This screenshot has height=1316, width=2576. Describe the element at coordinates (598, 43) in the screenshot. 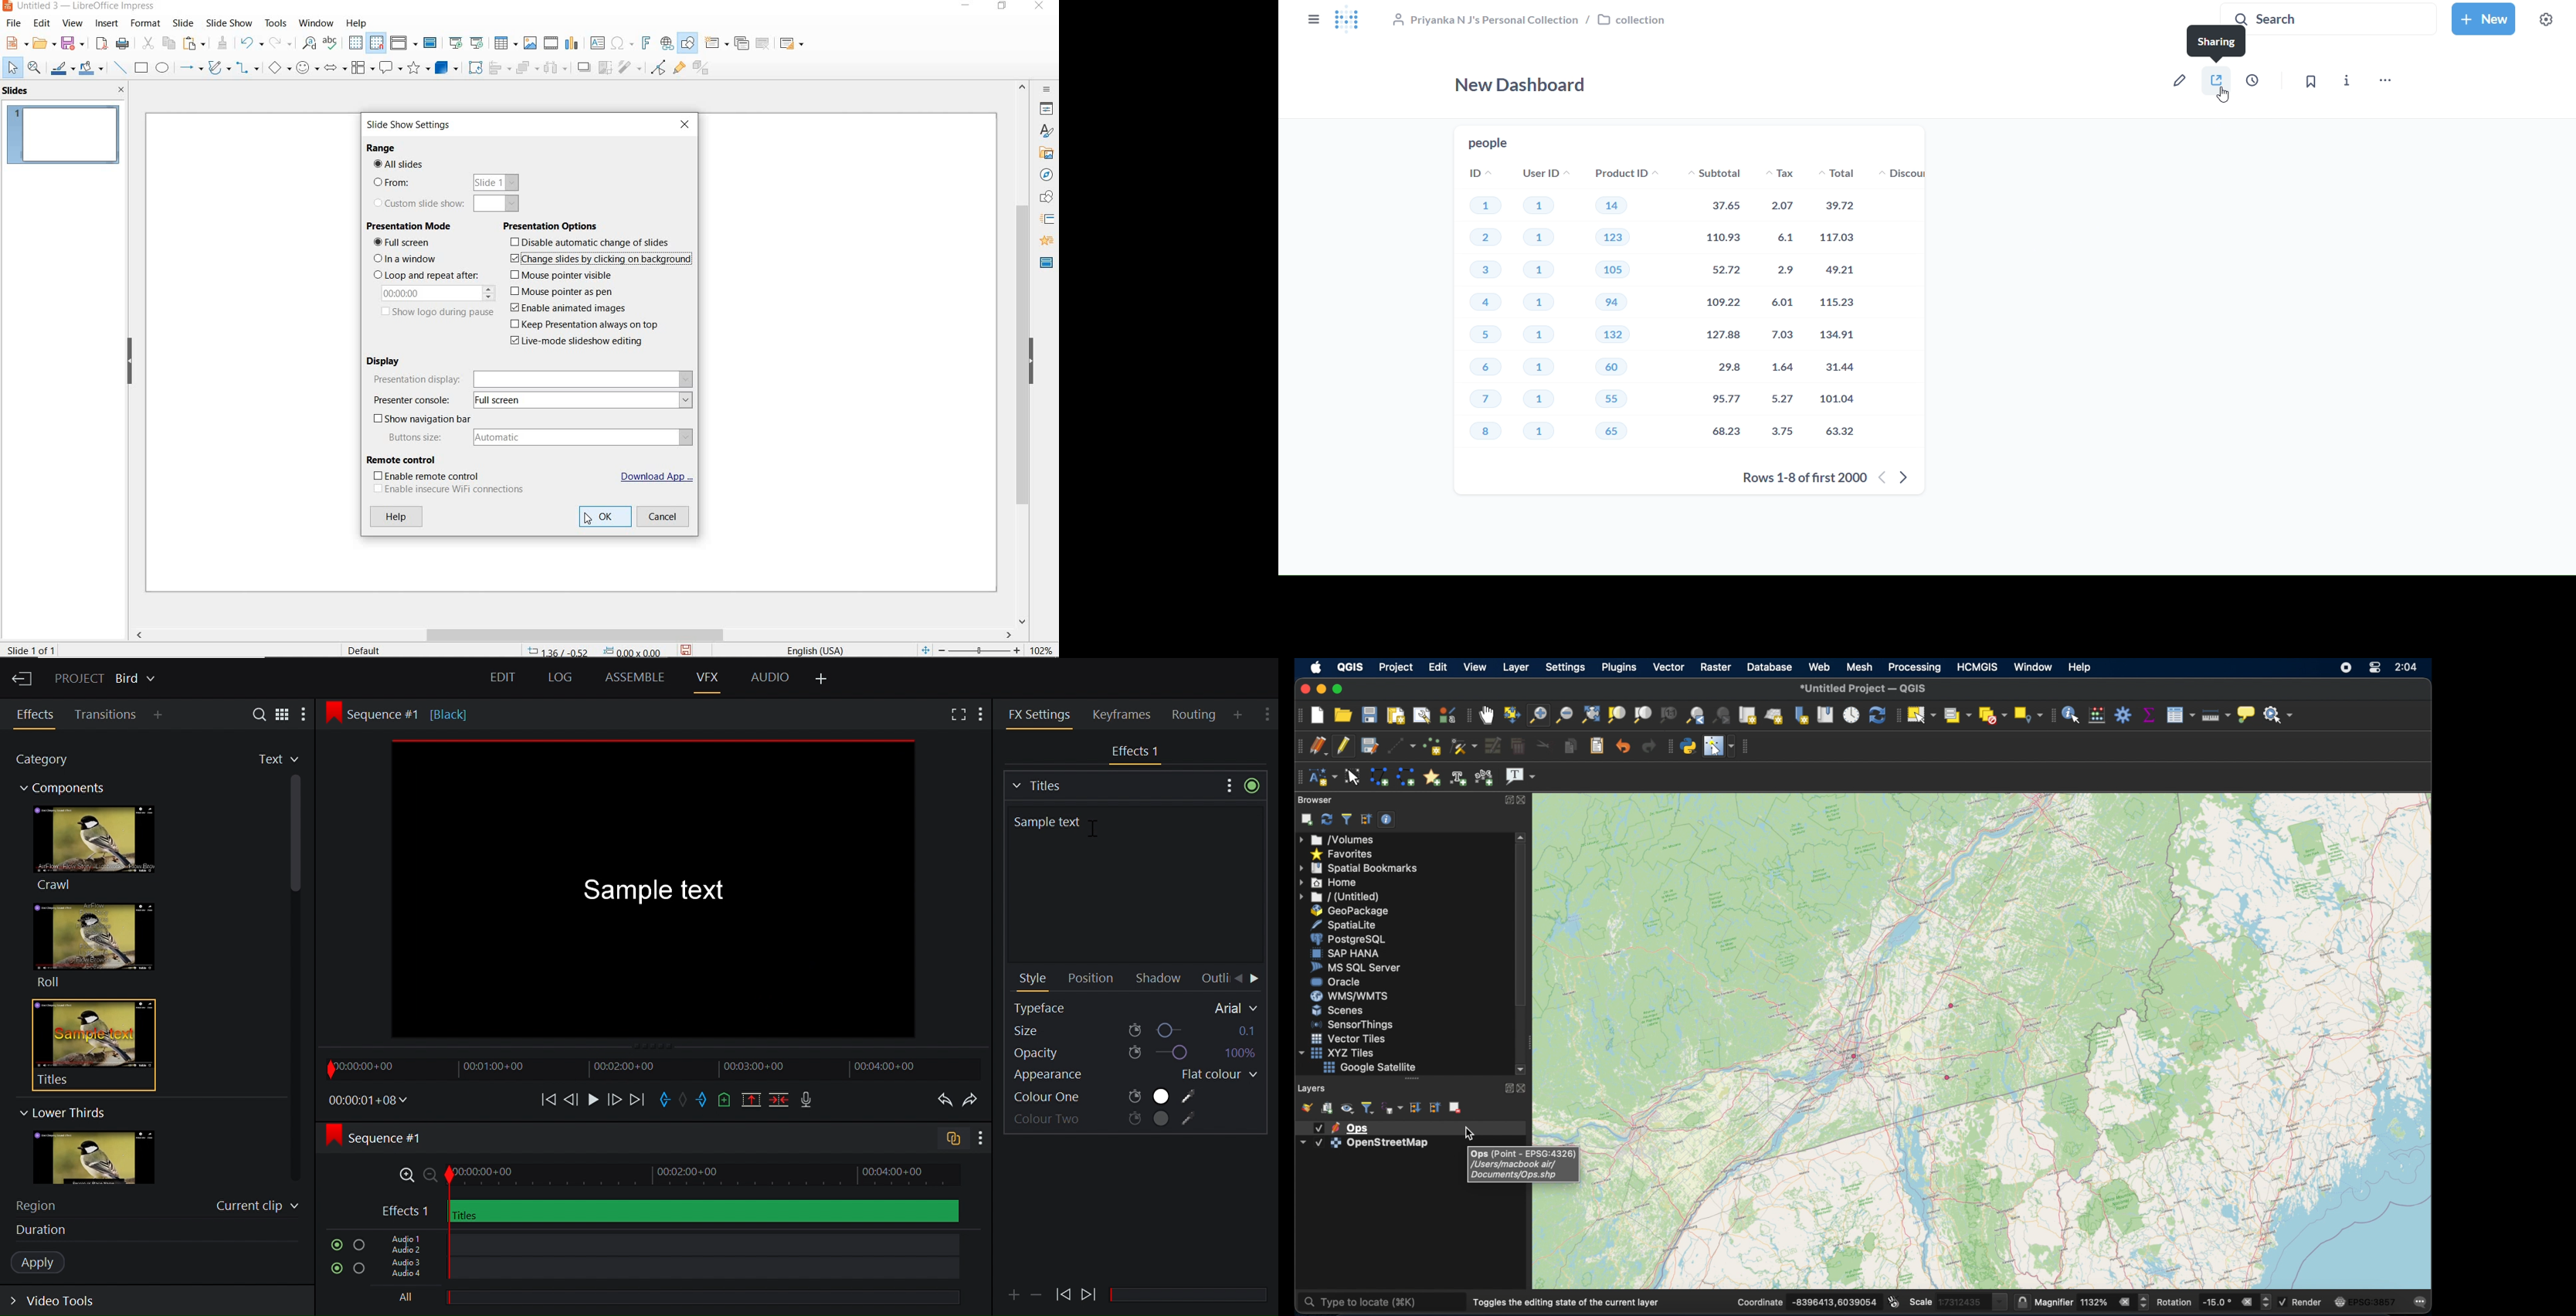

I see `INSERT TEXT BOX` at that location.